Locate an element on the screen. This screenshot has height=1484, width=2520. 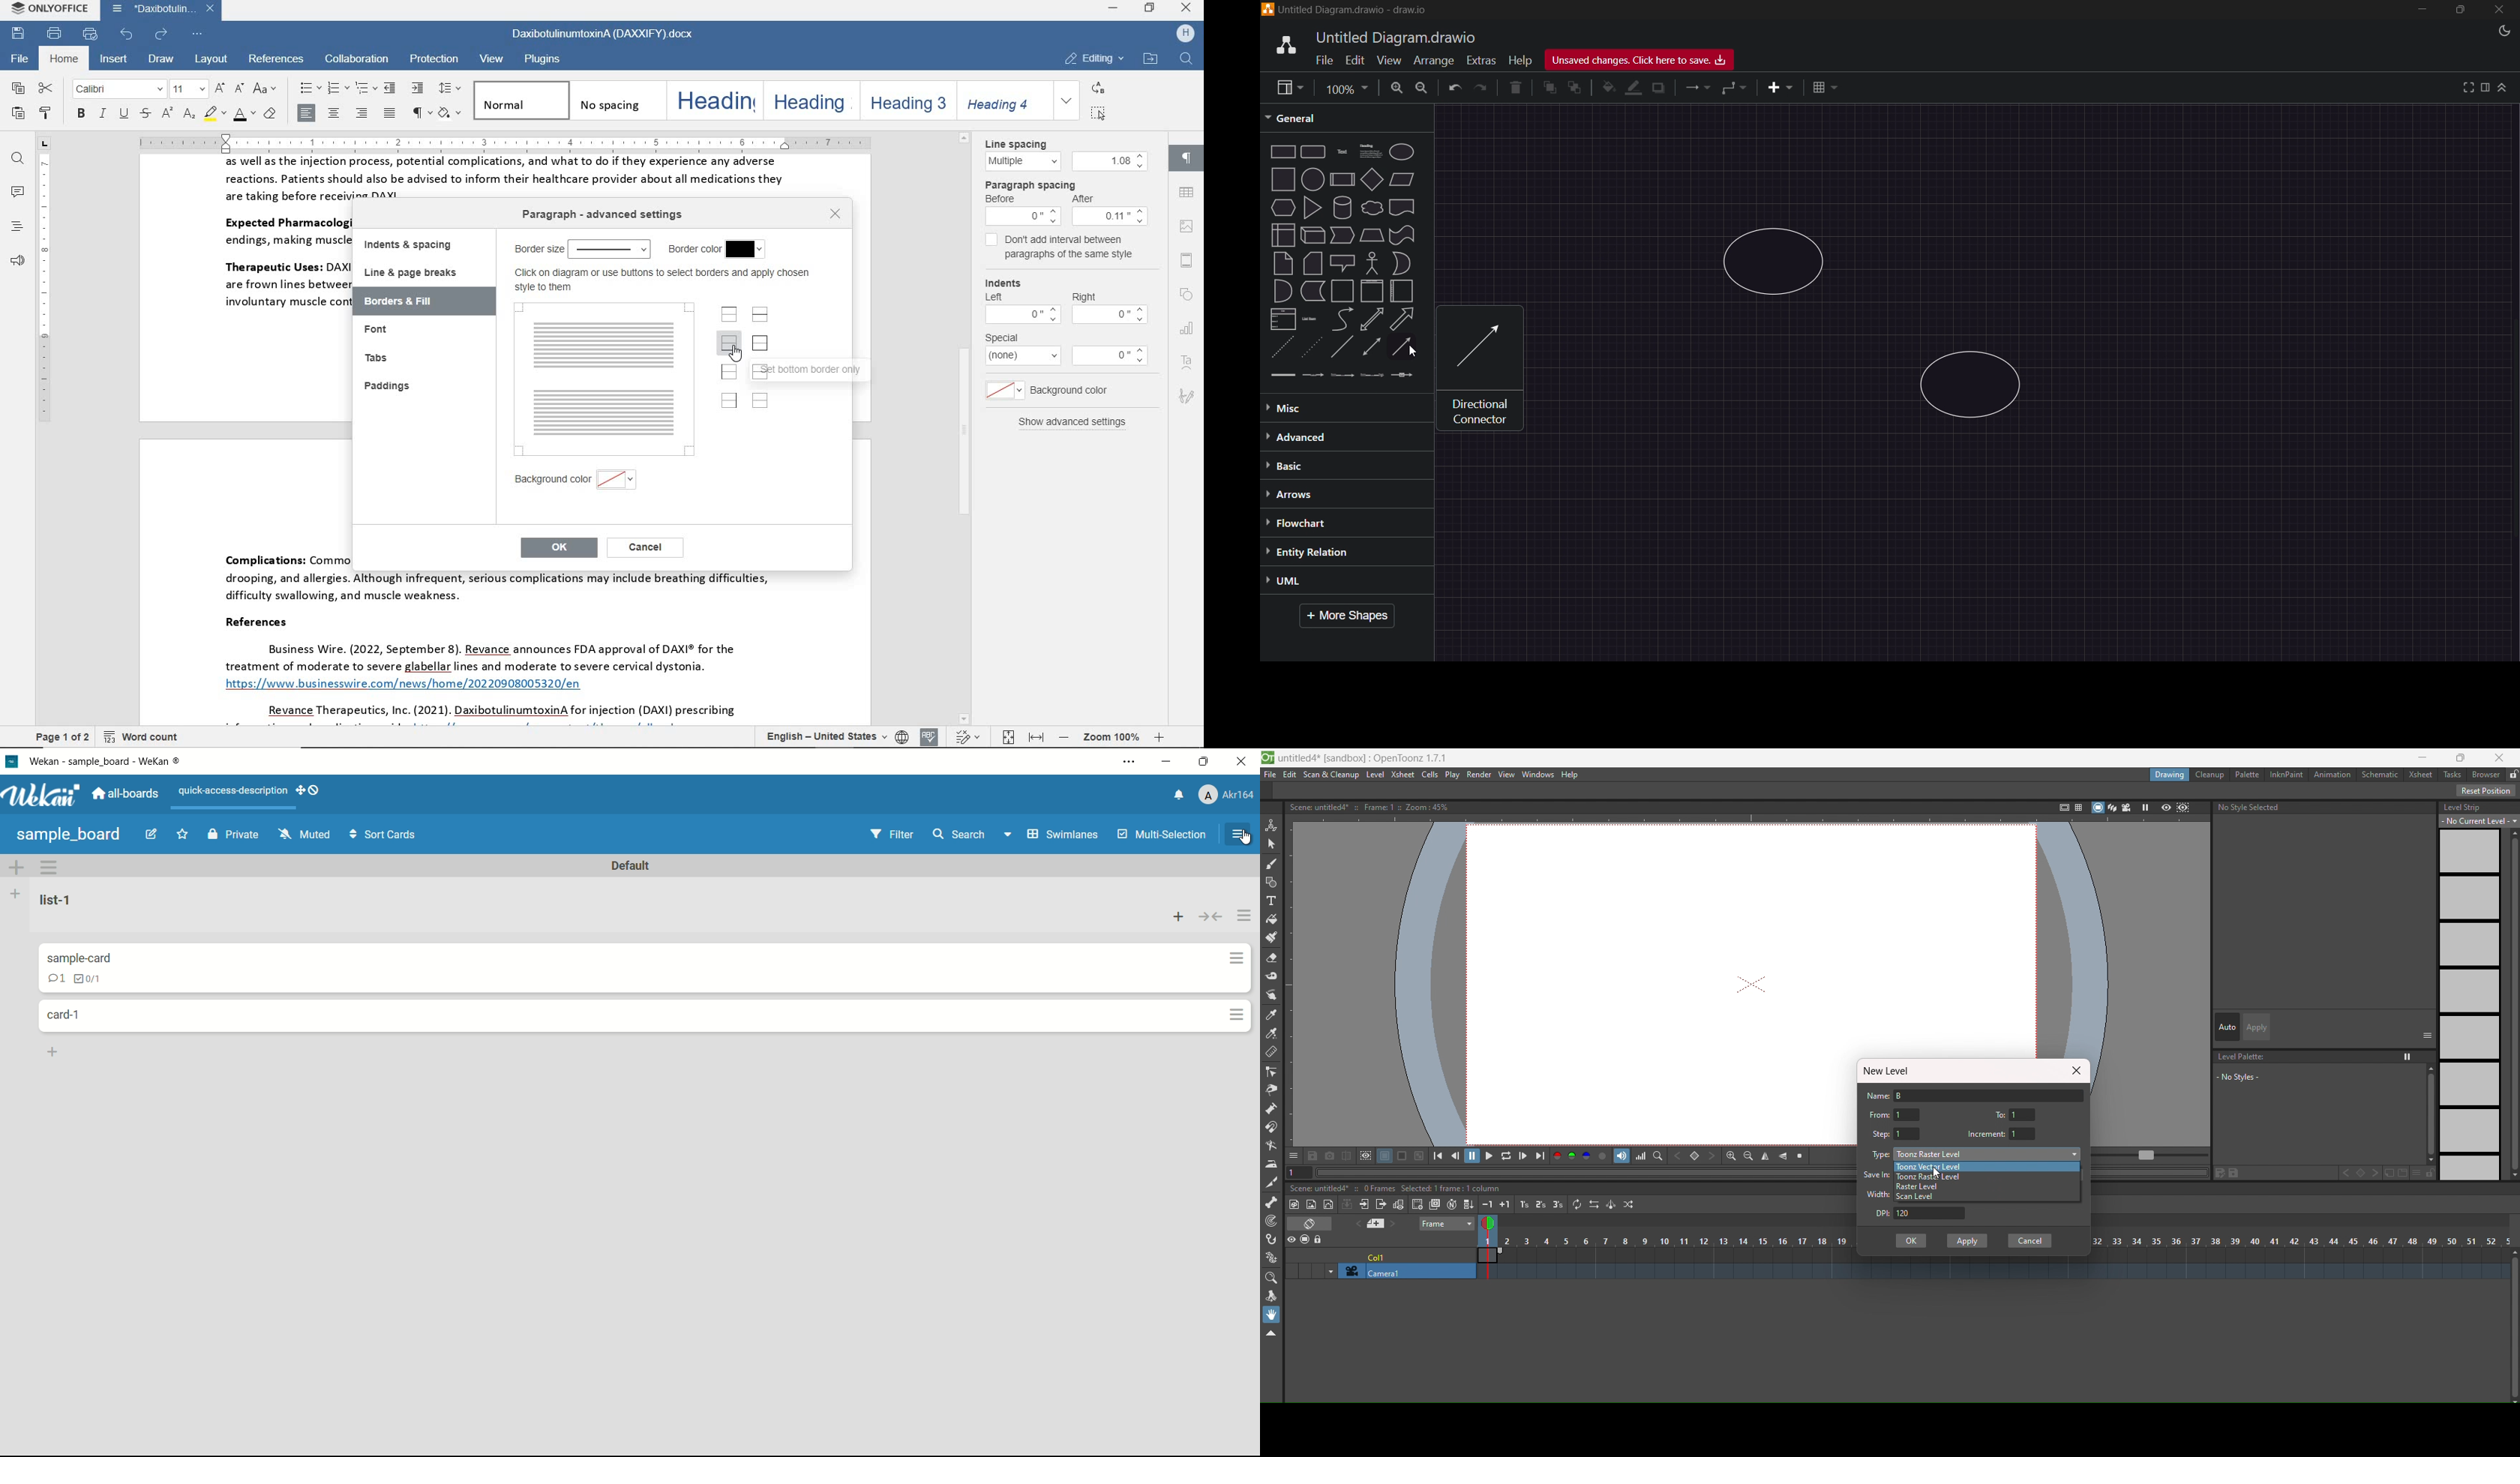
all boards is located at coordinates (125, 793).